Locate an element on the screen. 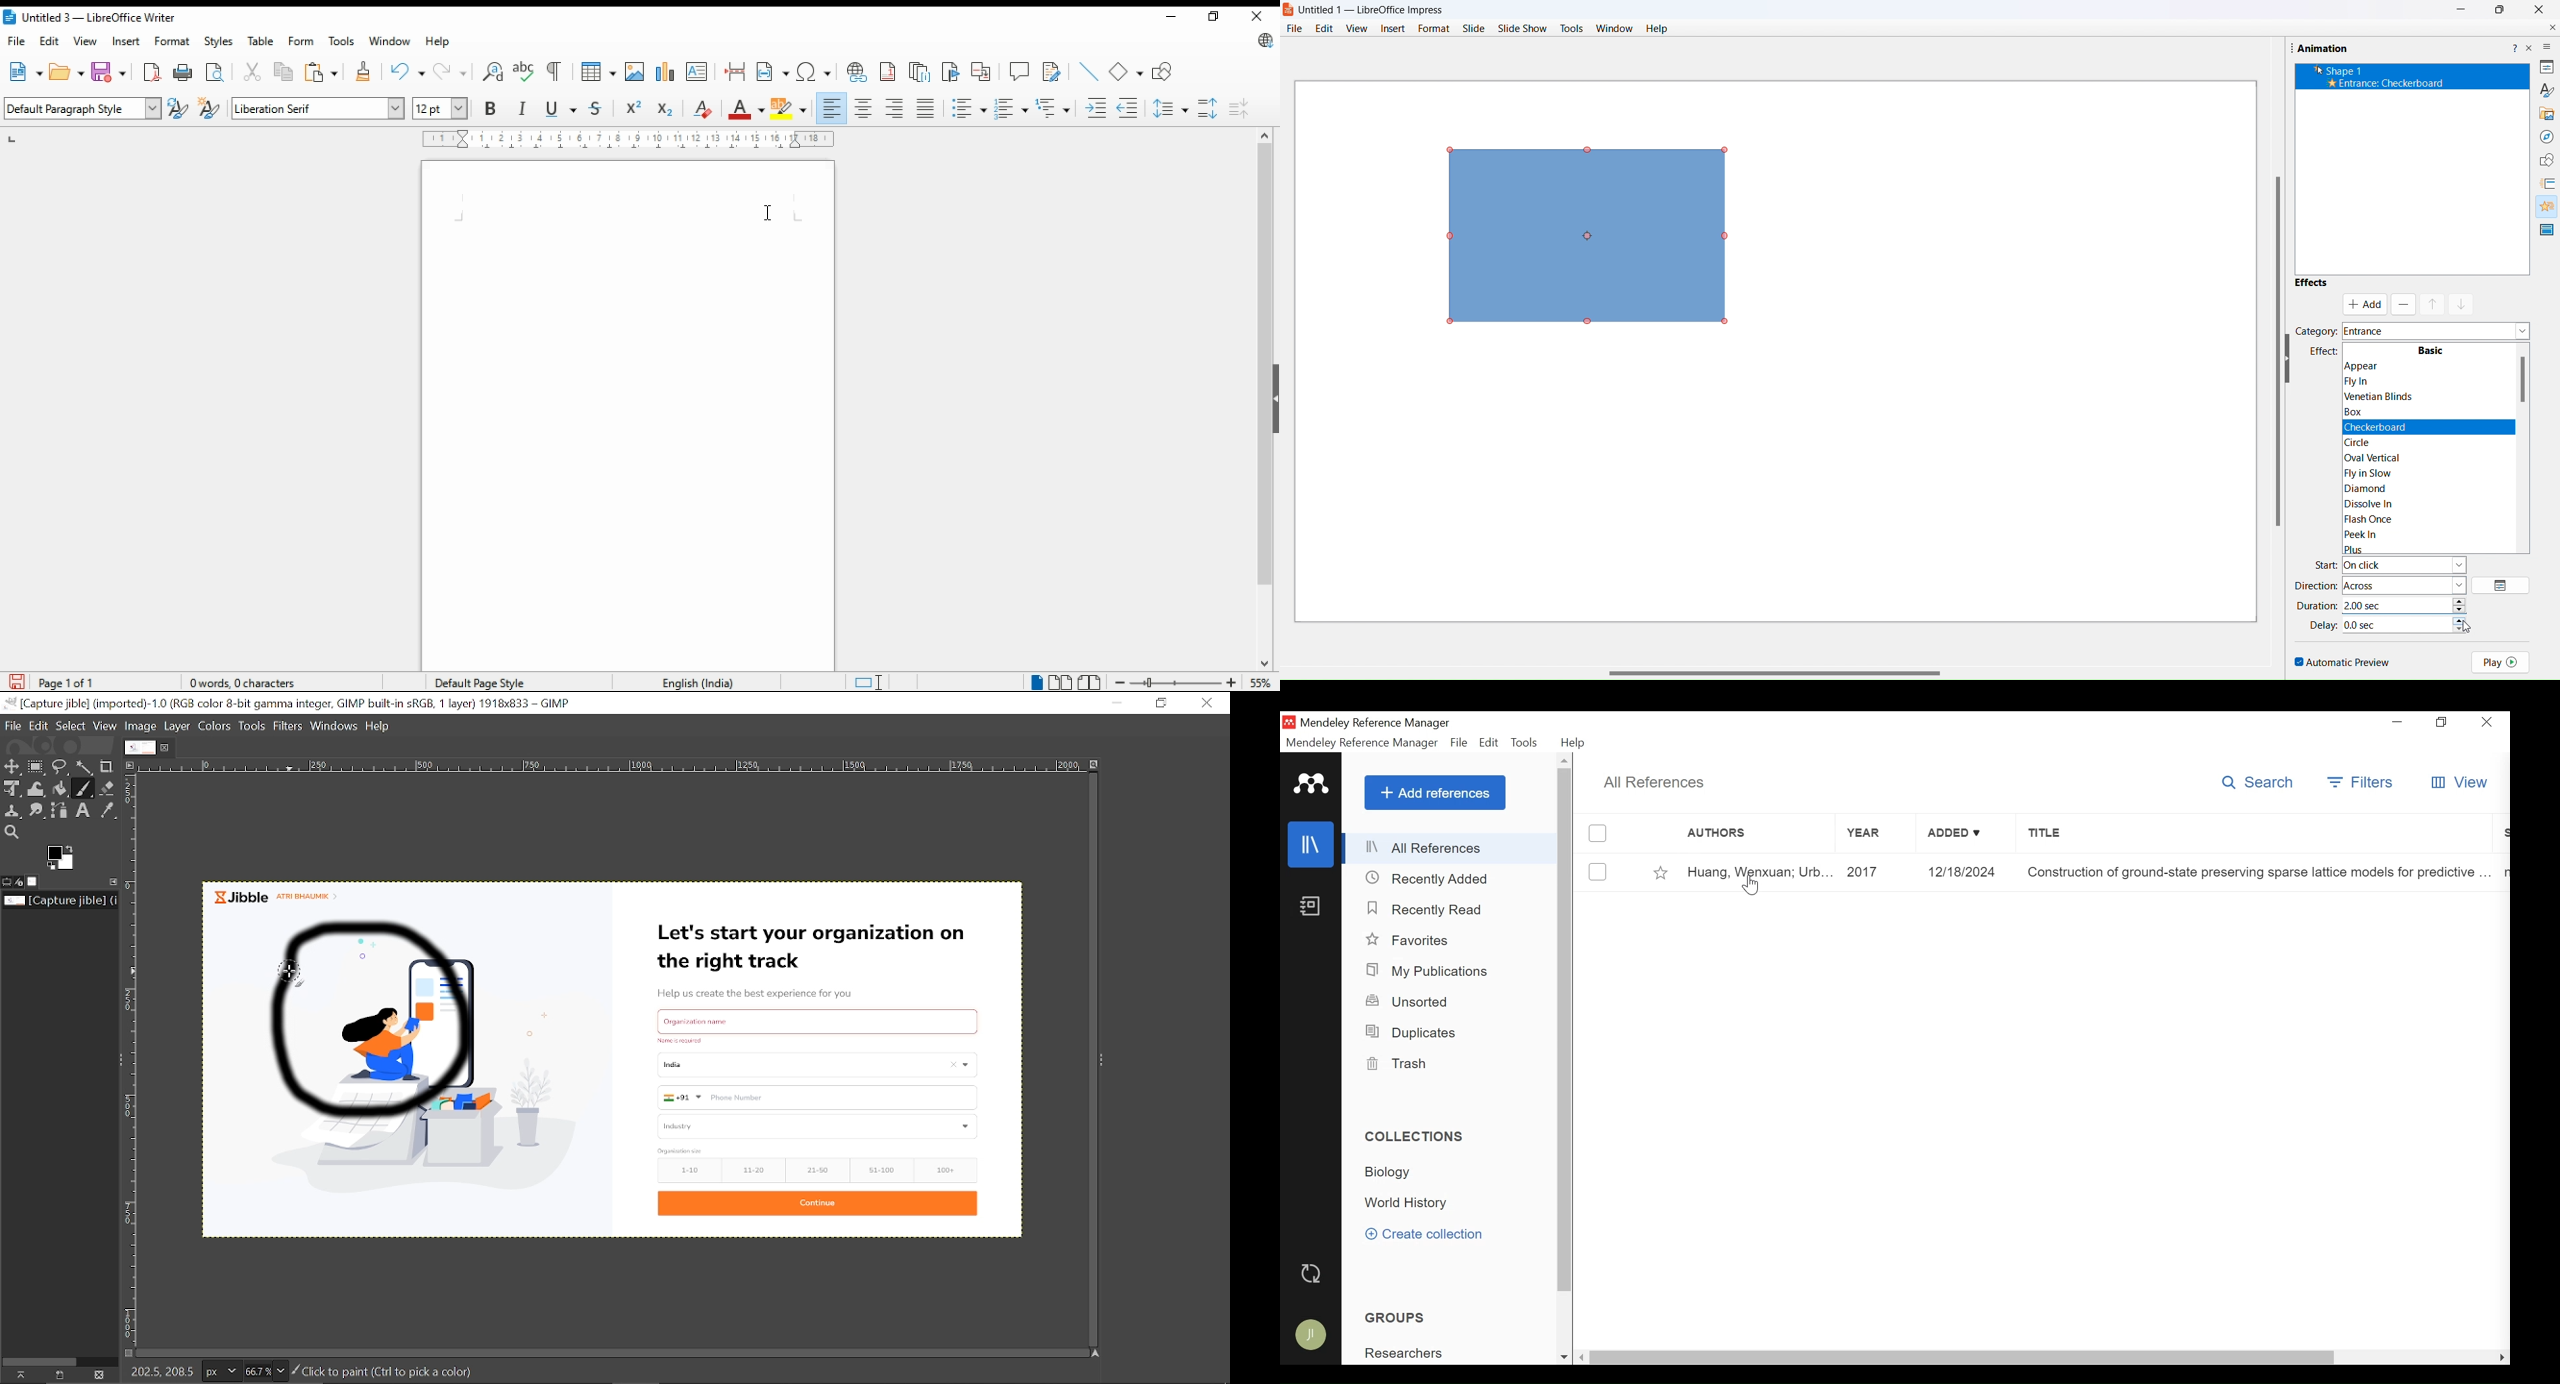 Image resolution: width=2576 pixels, height=1400 pixels. Unsorted is located at coordinates (1413, 1002).